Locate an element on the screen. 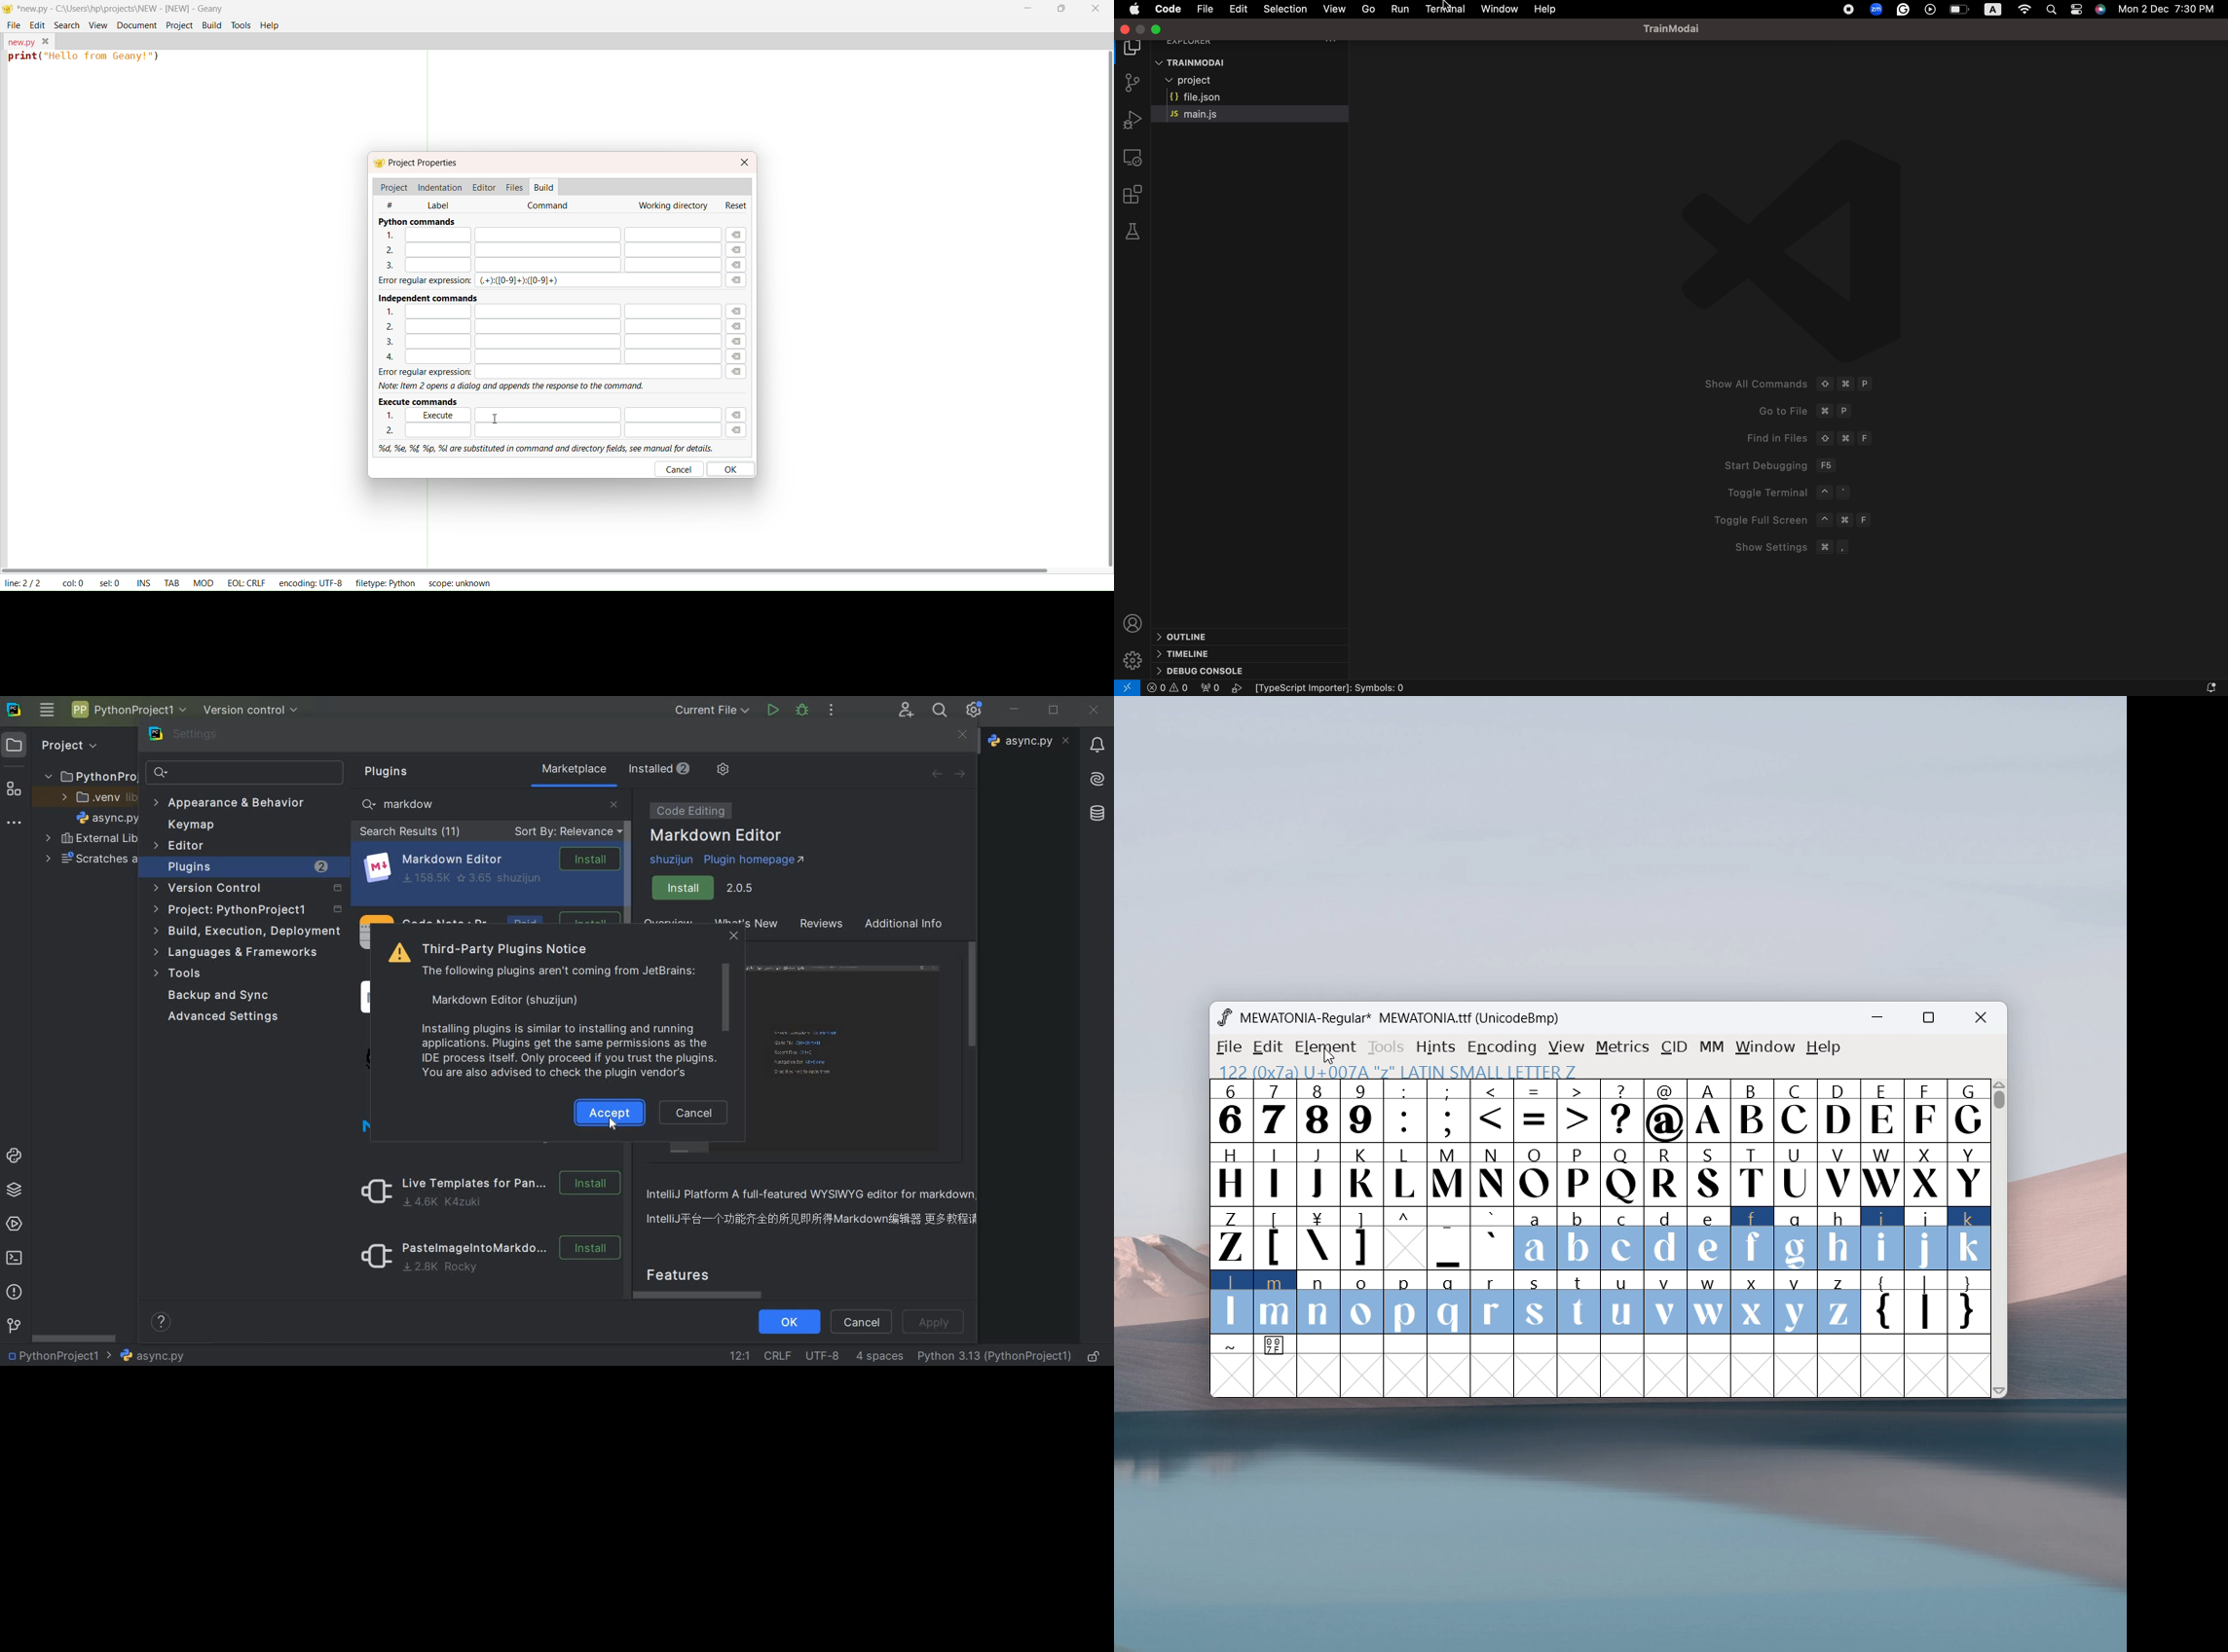 Image resolution: width=2240 pixels, height=1652 pixels. global icons is located at coordinates (1847, 10).